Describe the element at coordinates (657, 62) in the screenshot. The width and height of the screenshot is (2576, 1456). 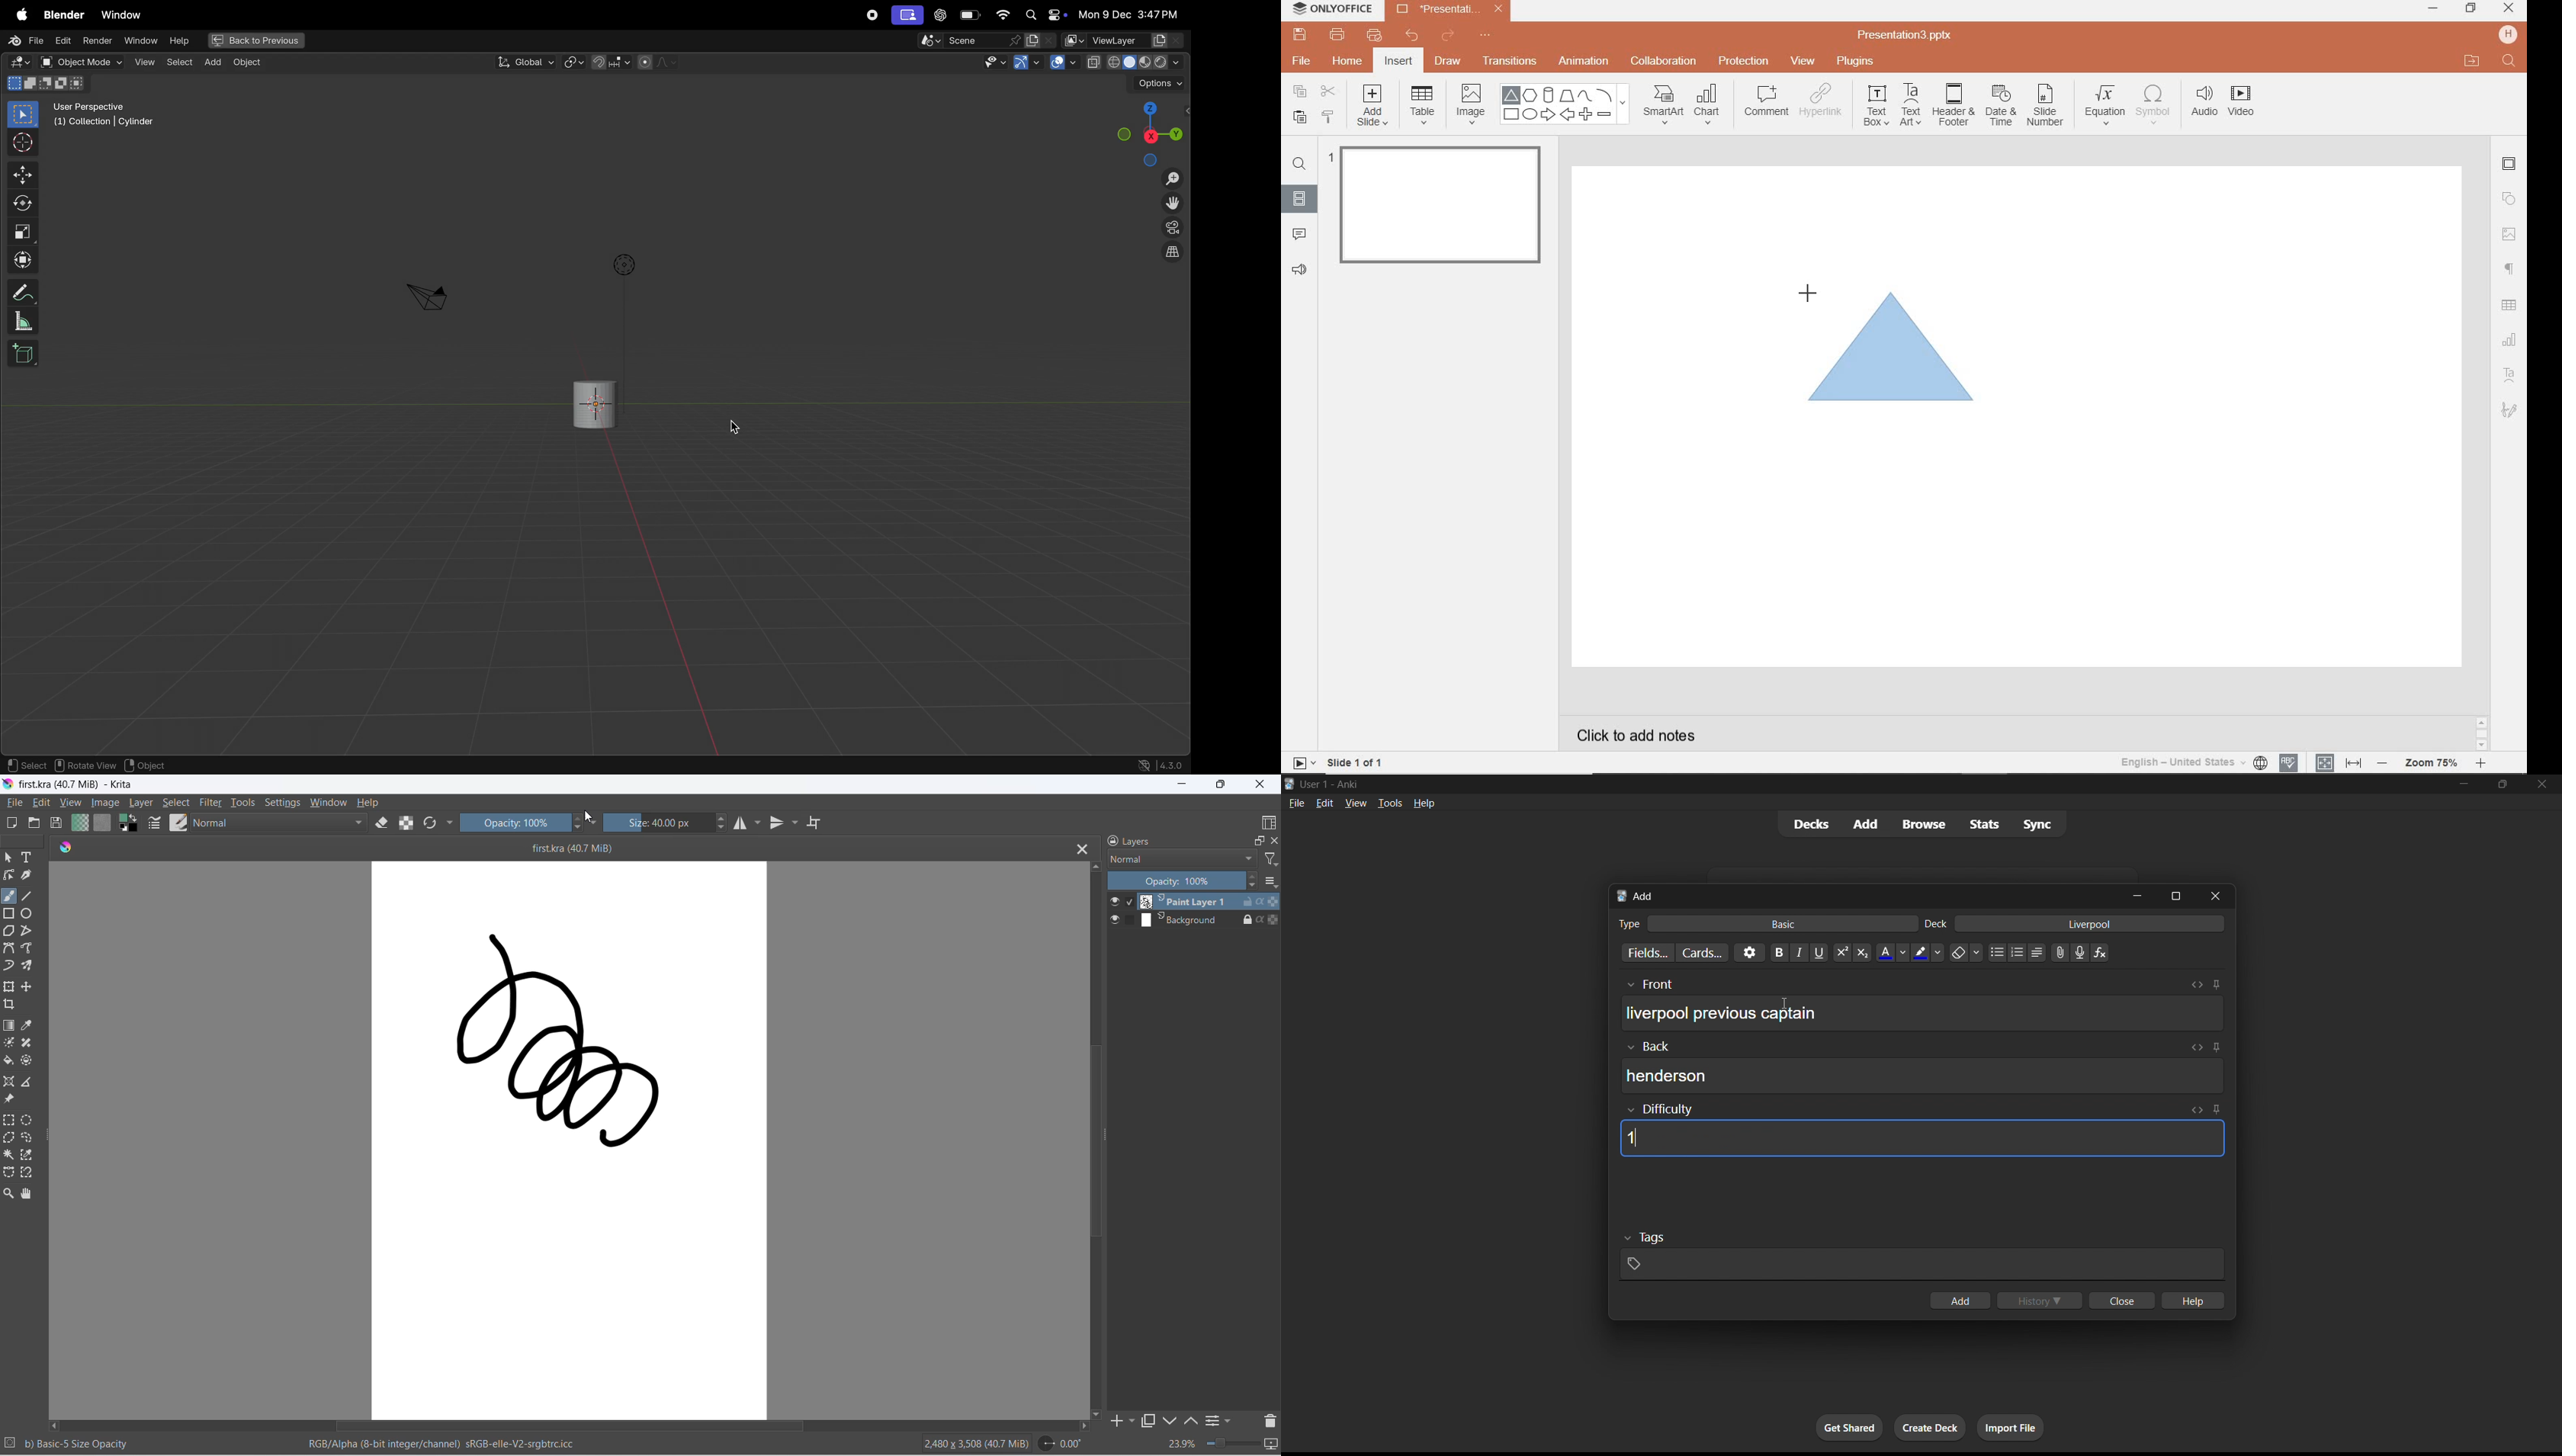
I see `proportional fall off` at that location.